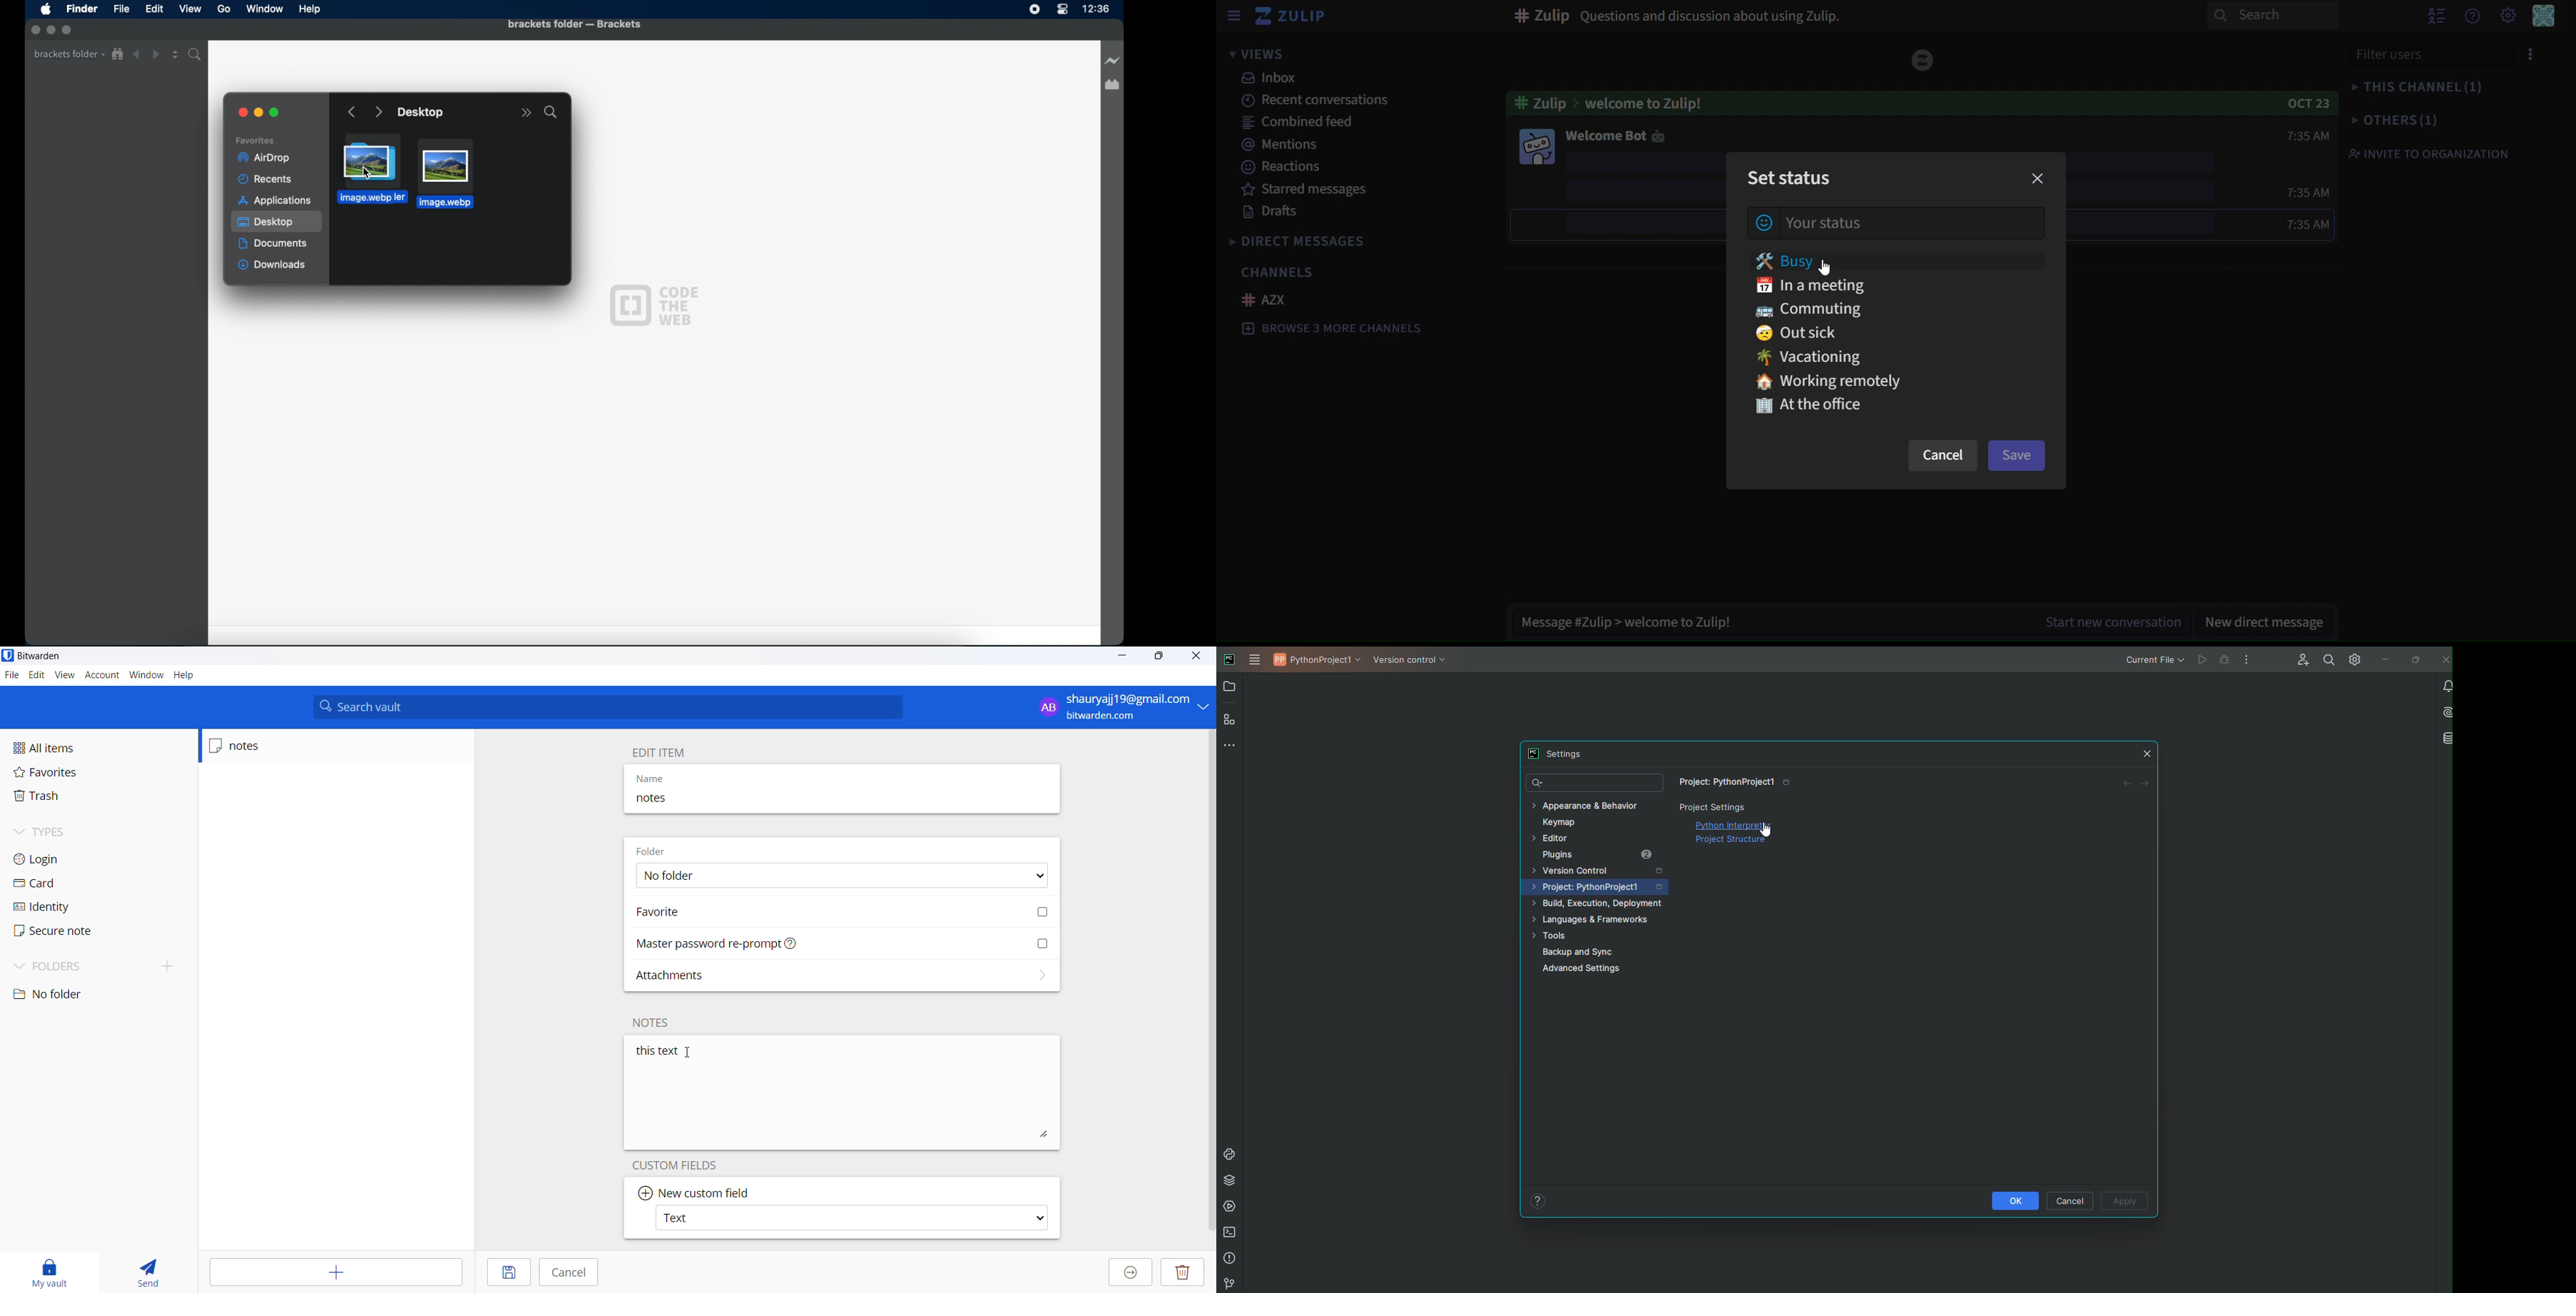 The image size is (2576, 1316). What do you see at coordinates (1821, 286) in the screenshot?
I see `in a meeting` at bounding box center [1821, 286].